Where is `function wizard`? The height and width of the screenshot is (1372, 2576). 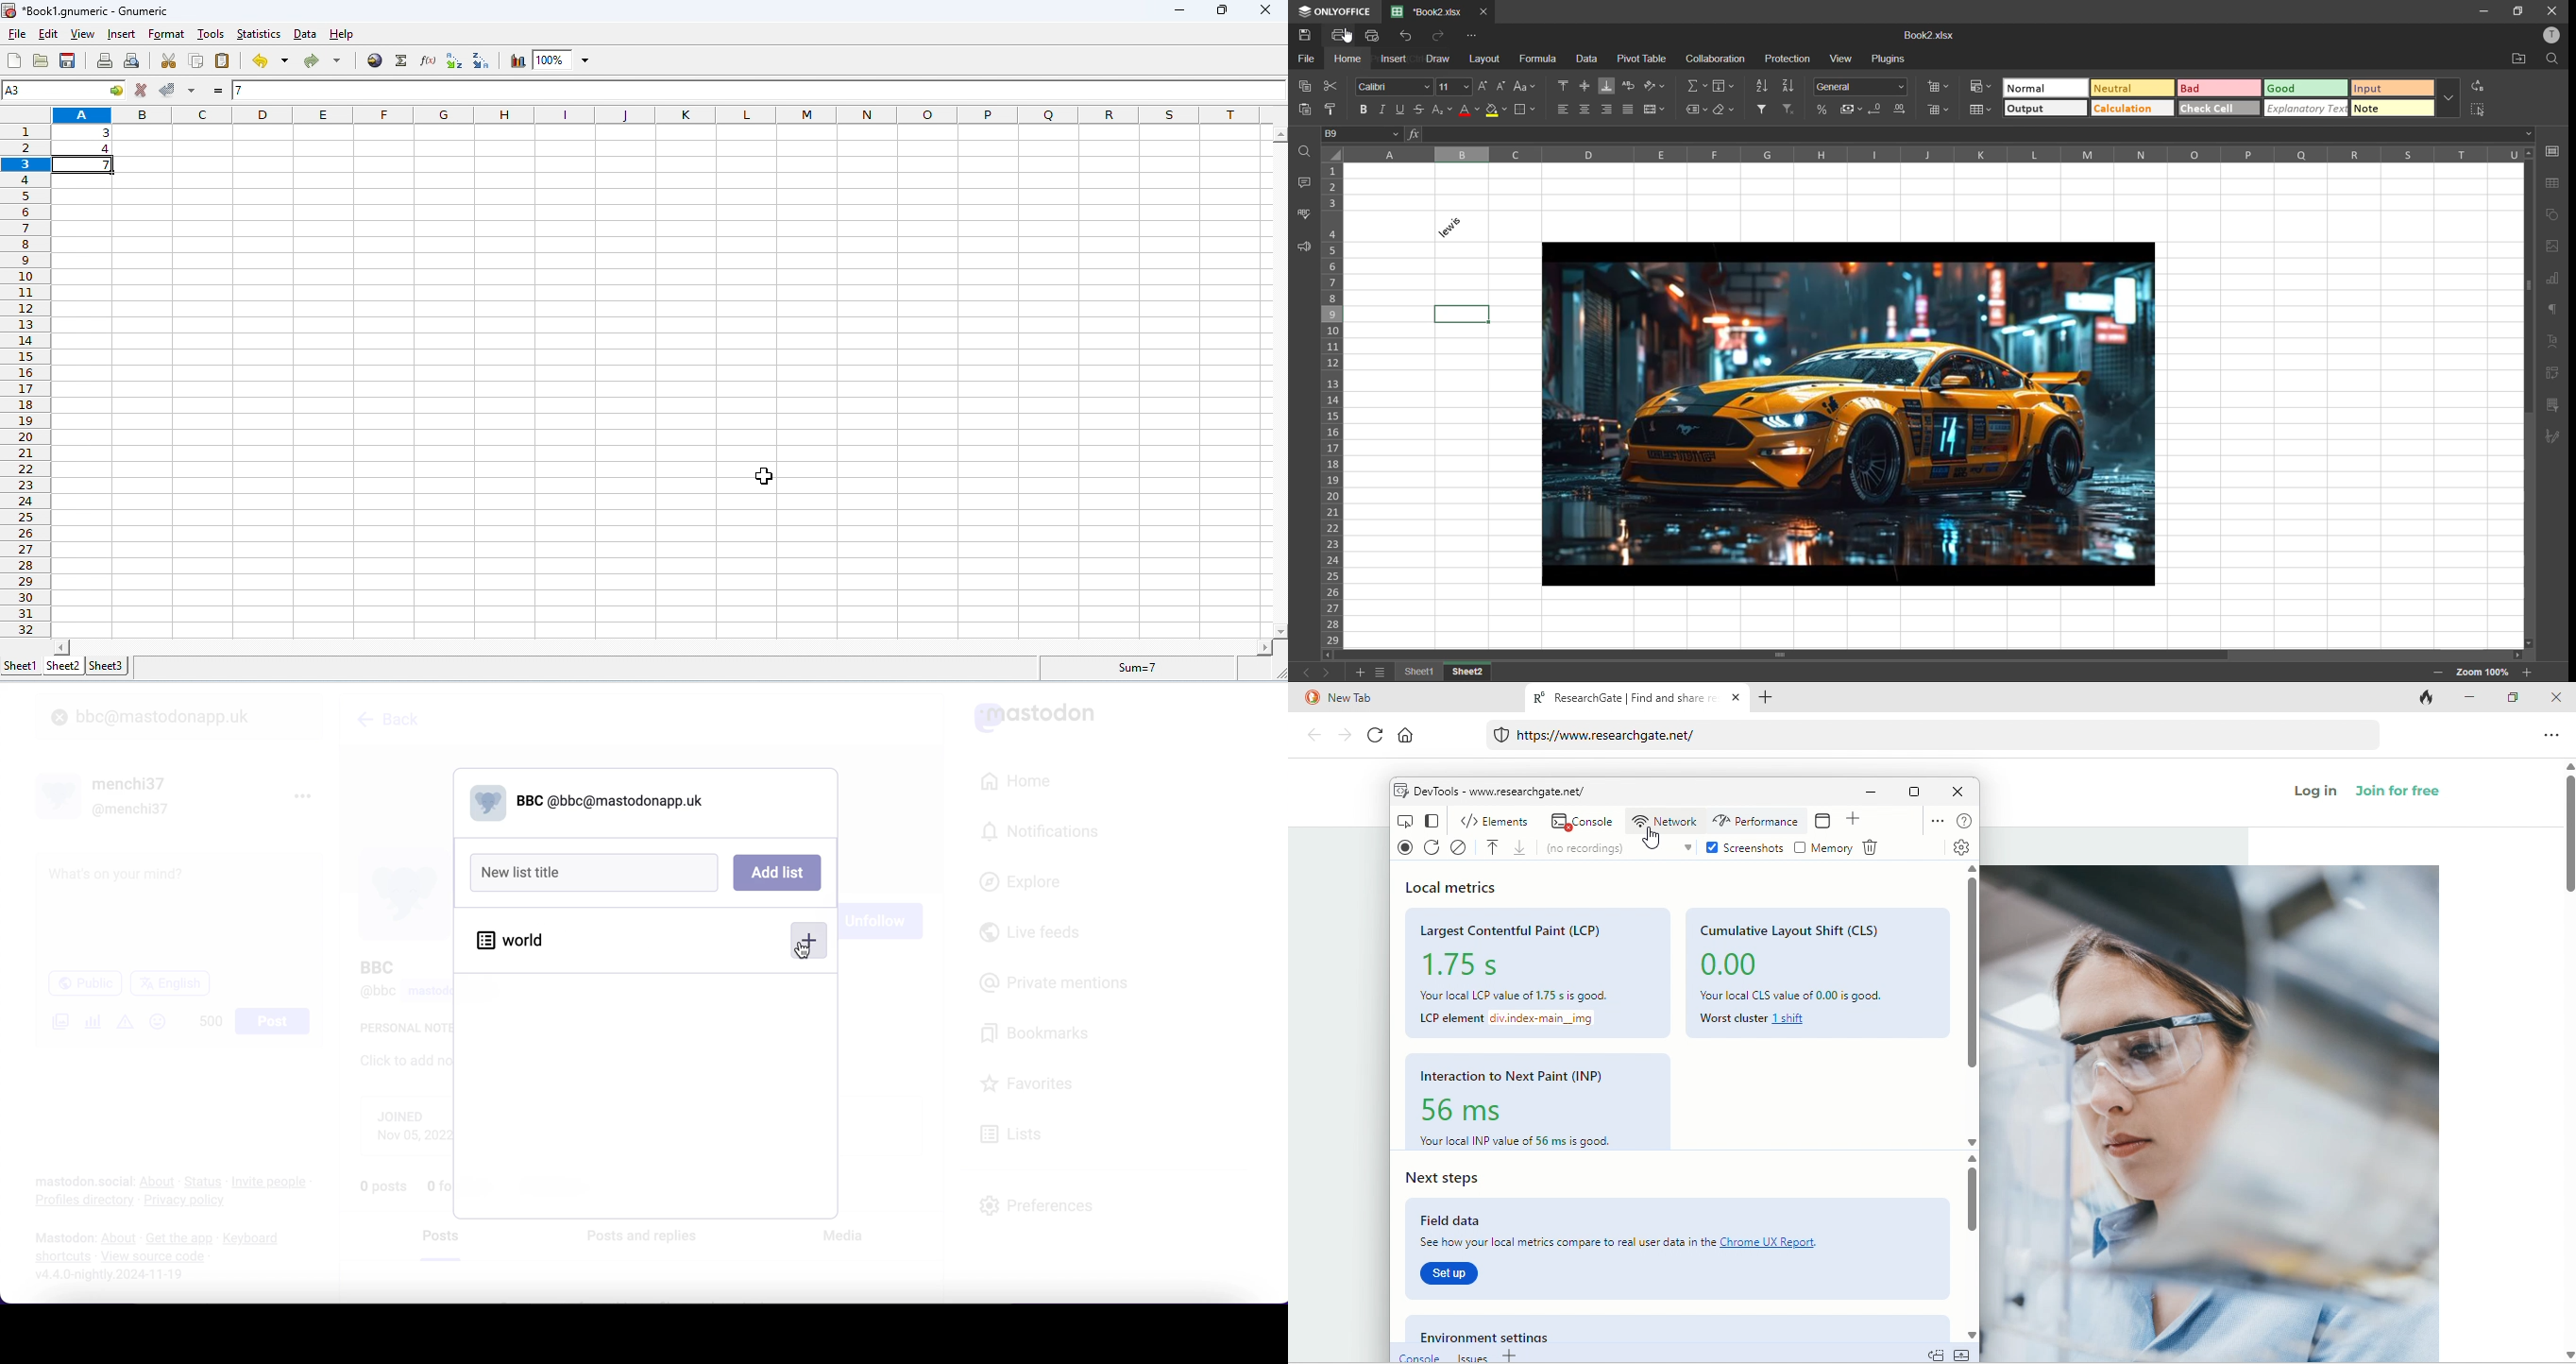 function wizard is located at coordinates (427, 60).